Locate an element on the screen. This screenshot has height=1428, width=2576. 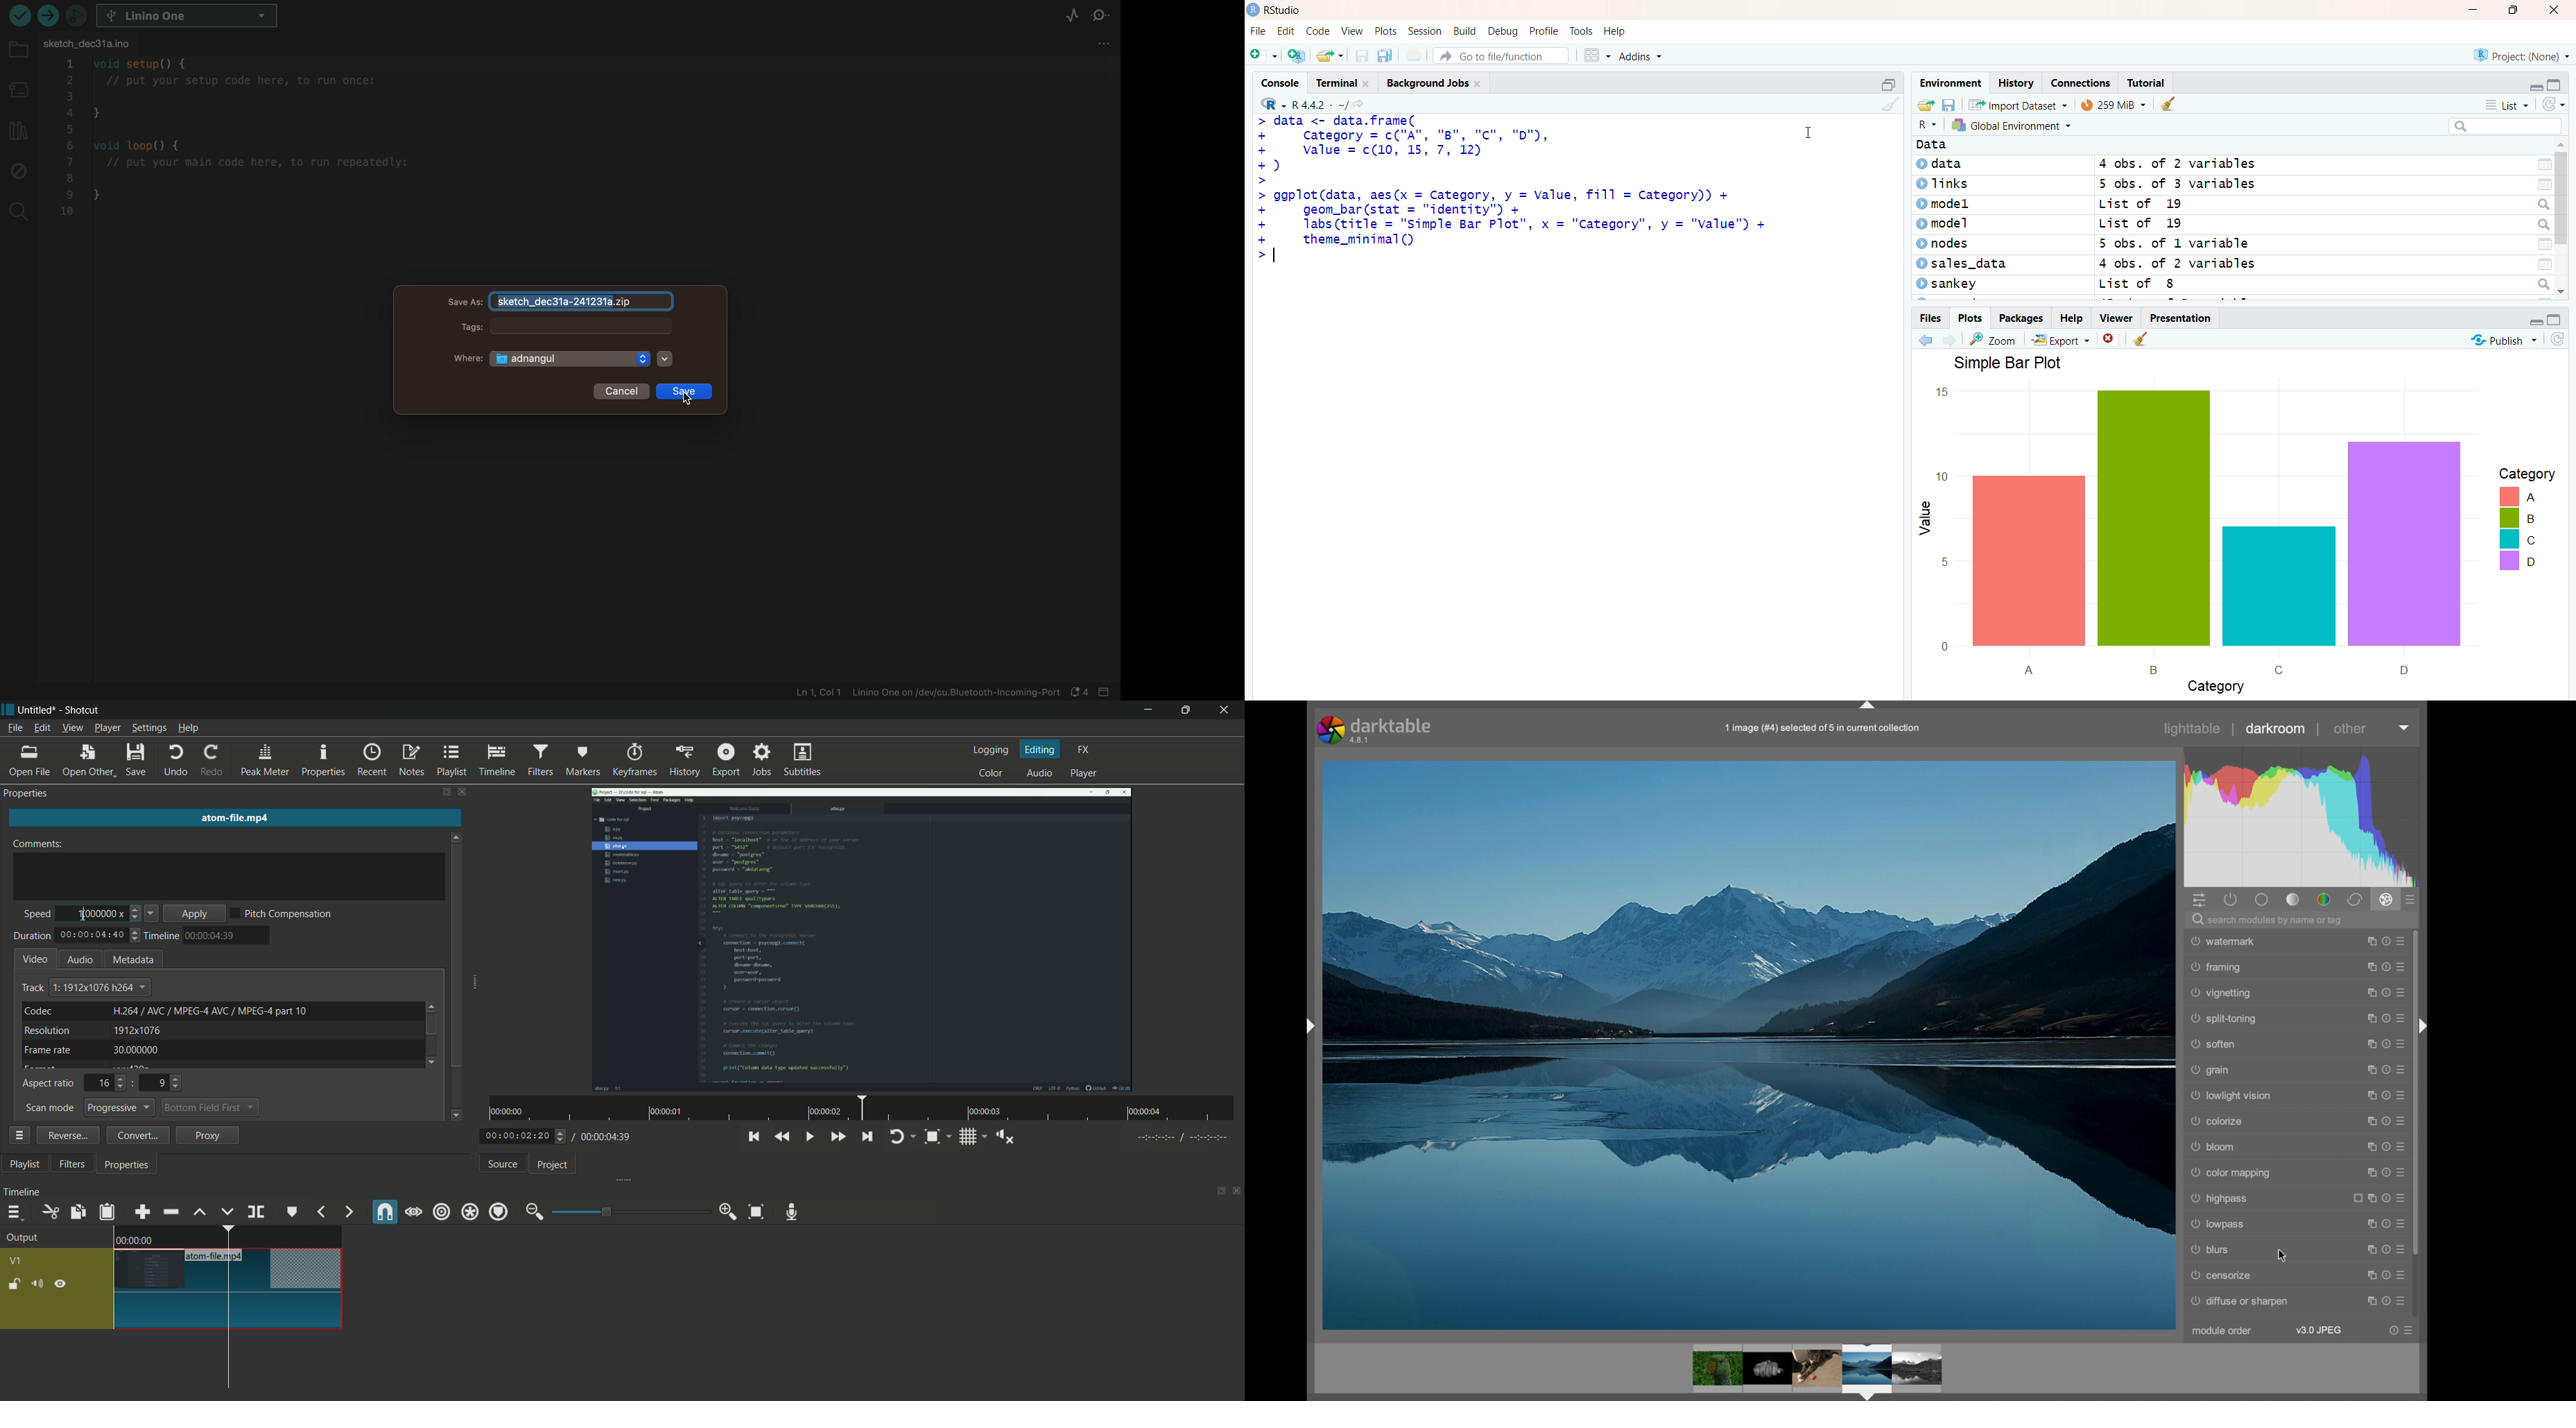
speed is located at coordinates (36, 915).